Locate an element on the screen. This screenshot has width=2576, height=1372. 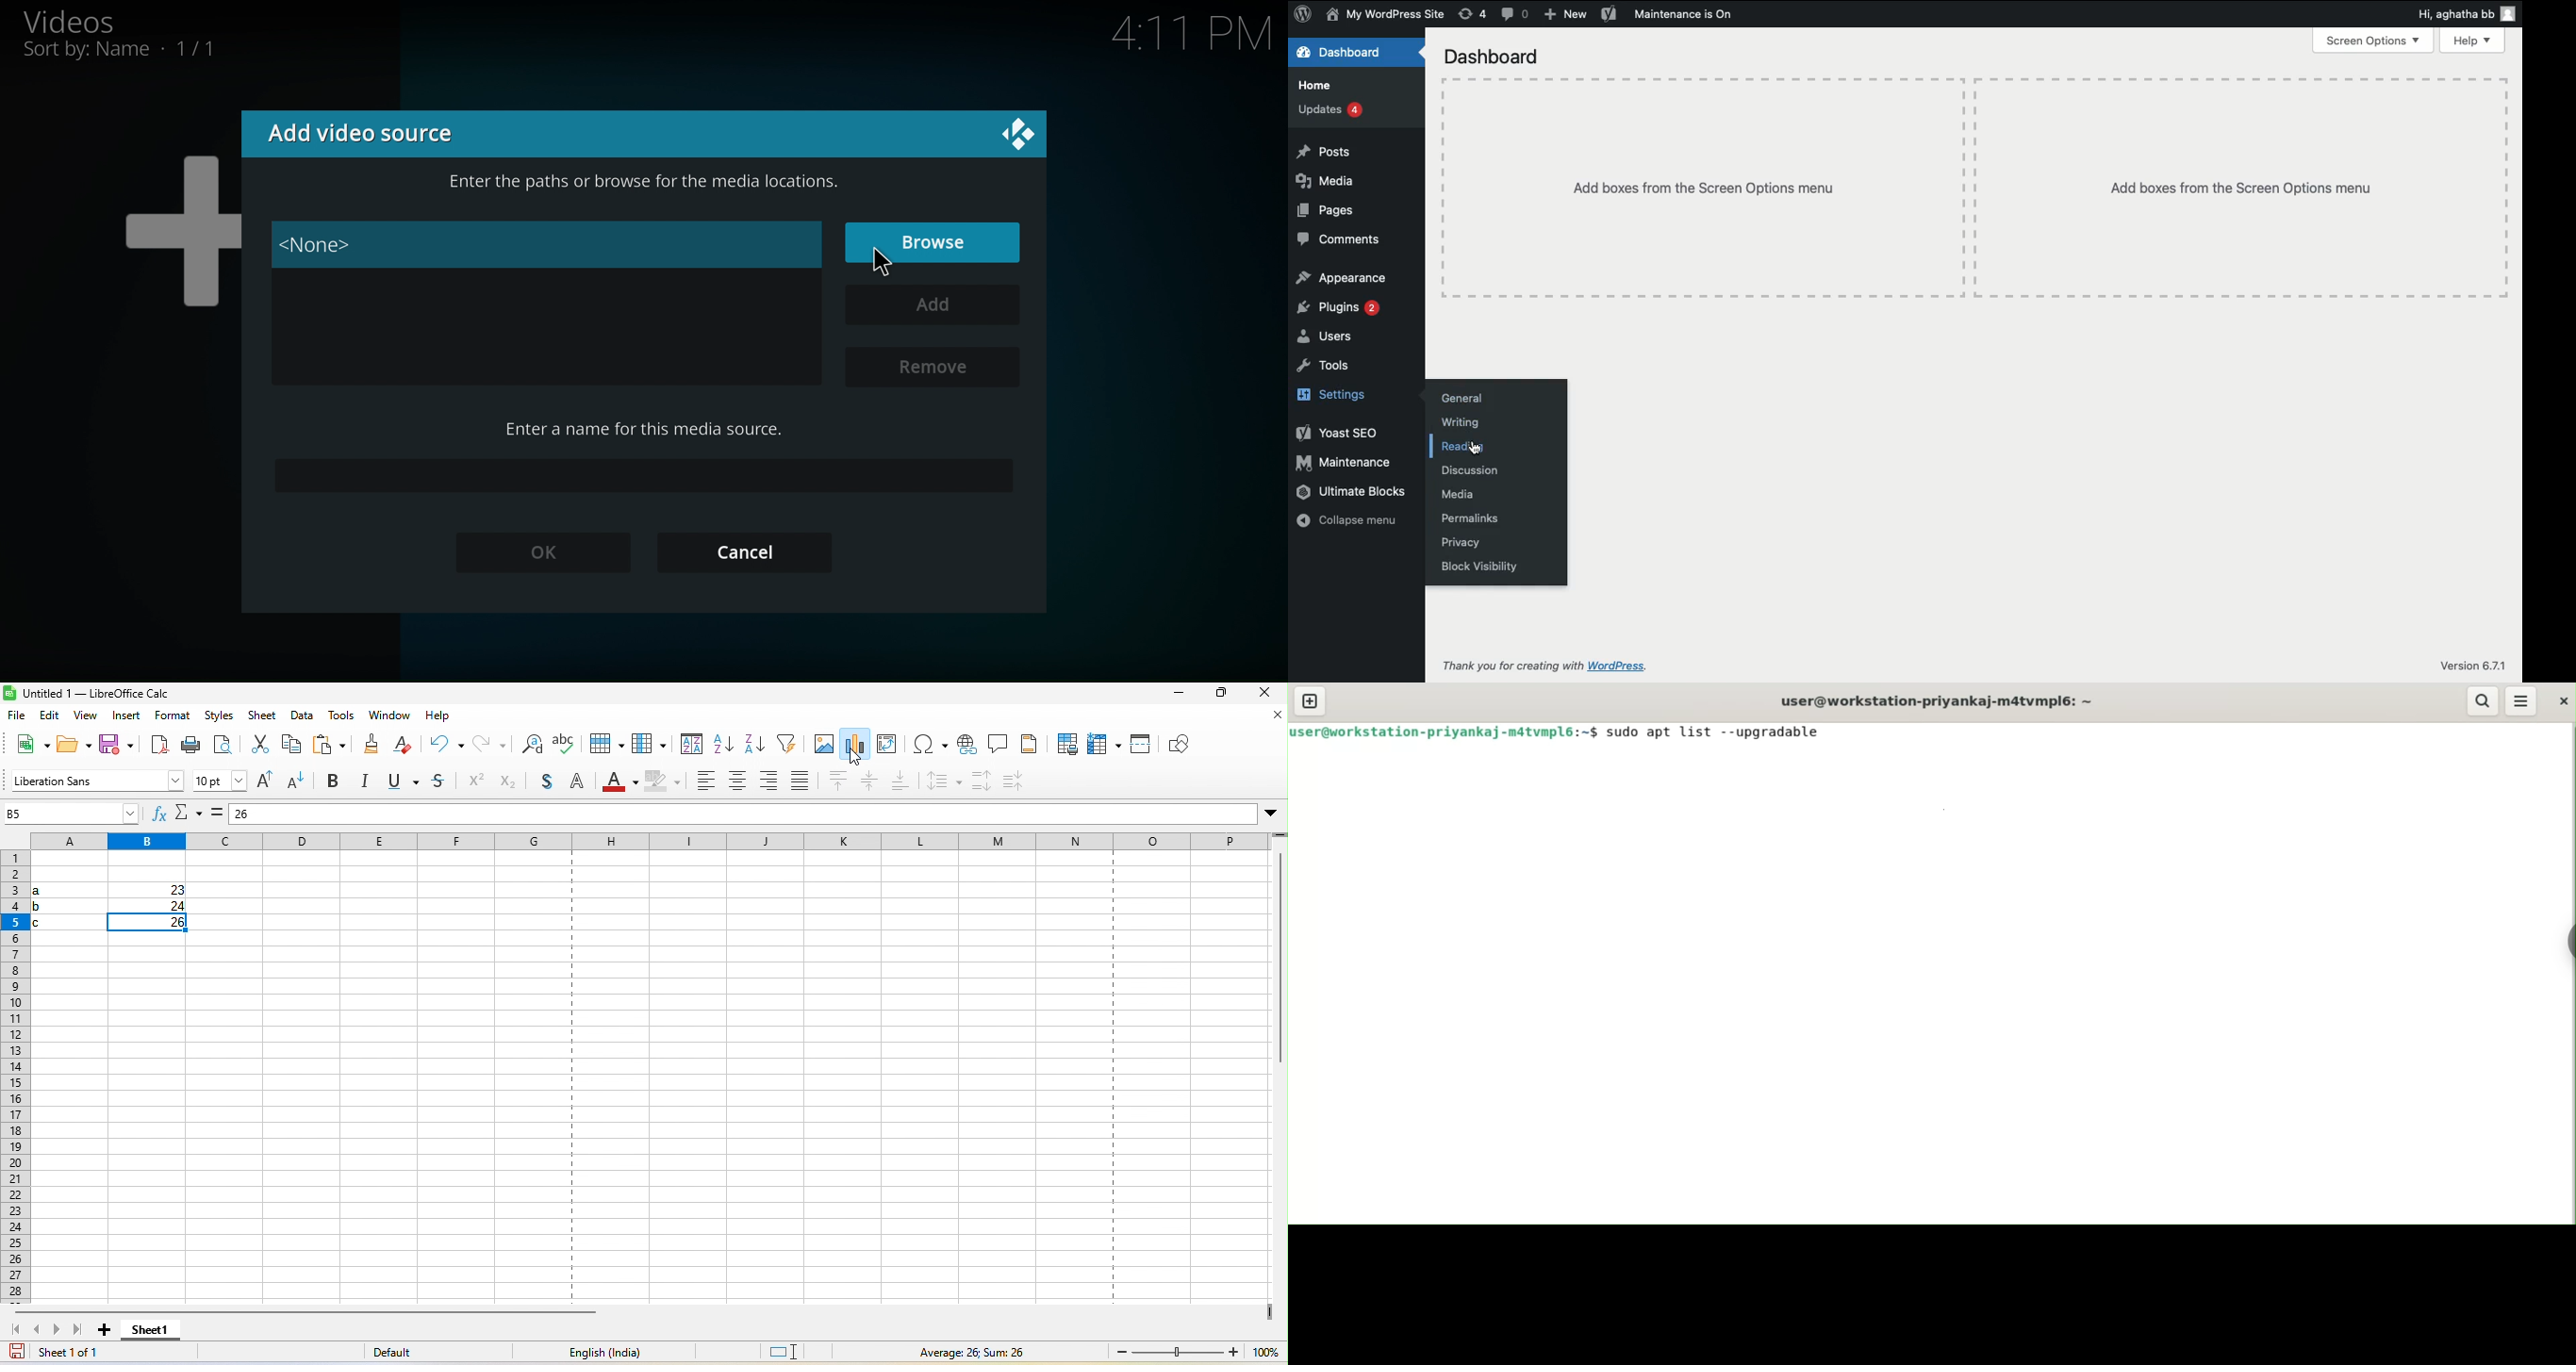
underline is located at coordinates (403, 783).